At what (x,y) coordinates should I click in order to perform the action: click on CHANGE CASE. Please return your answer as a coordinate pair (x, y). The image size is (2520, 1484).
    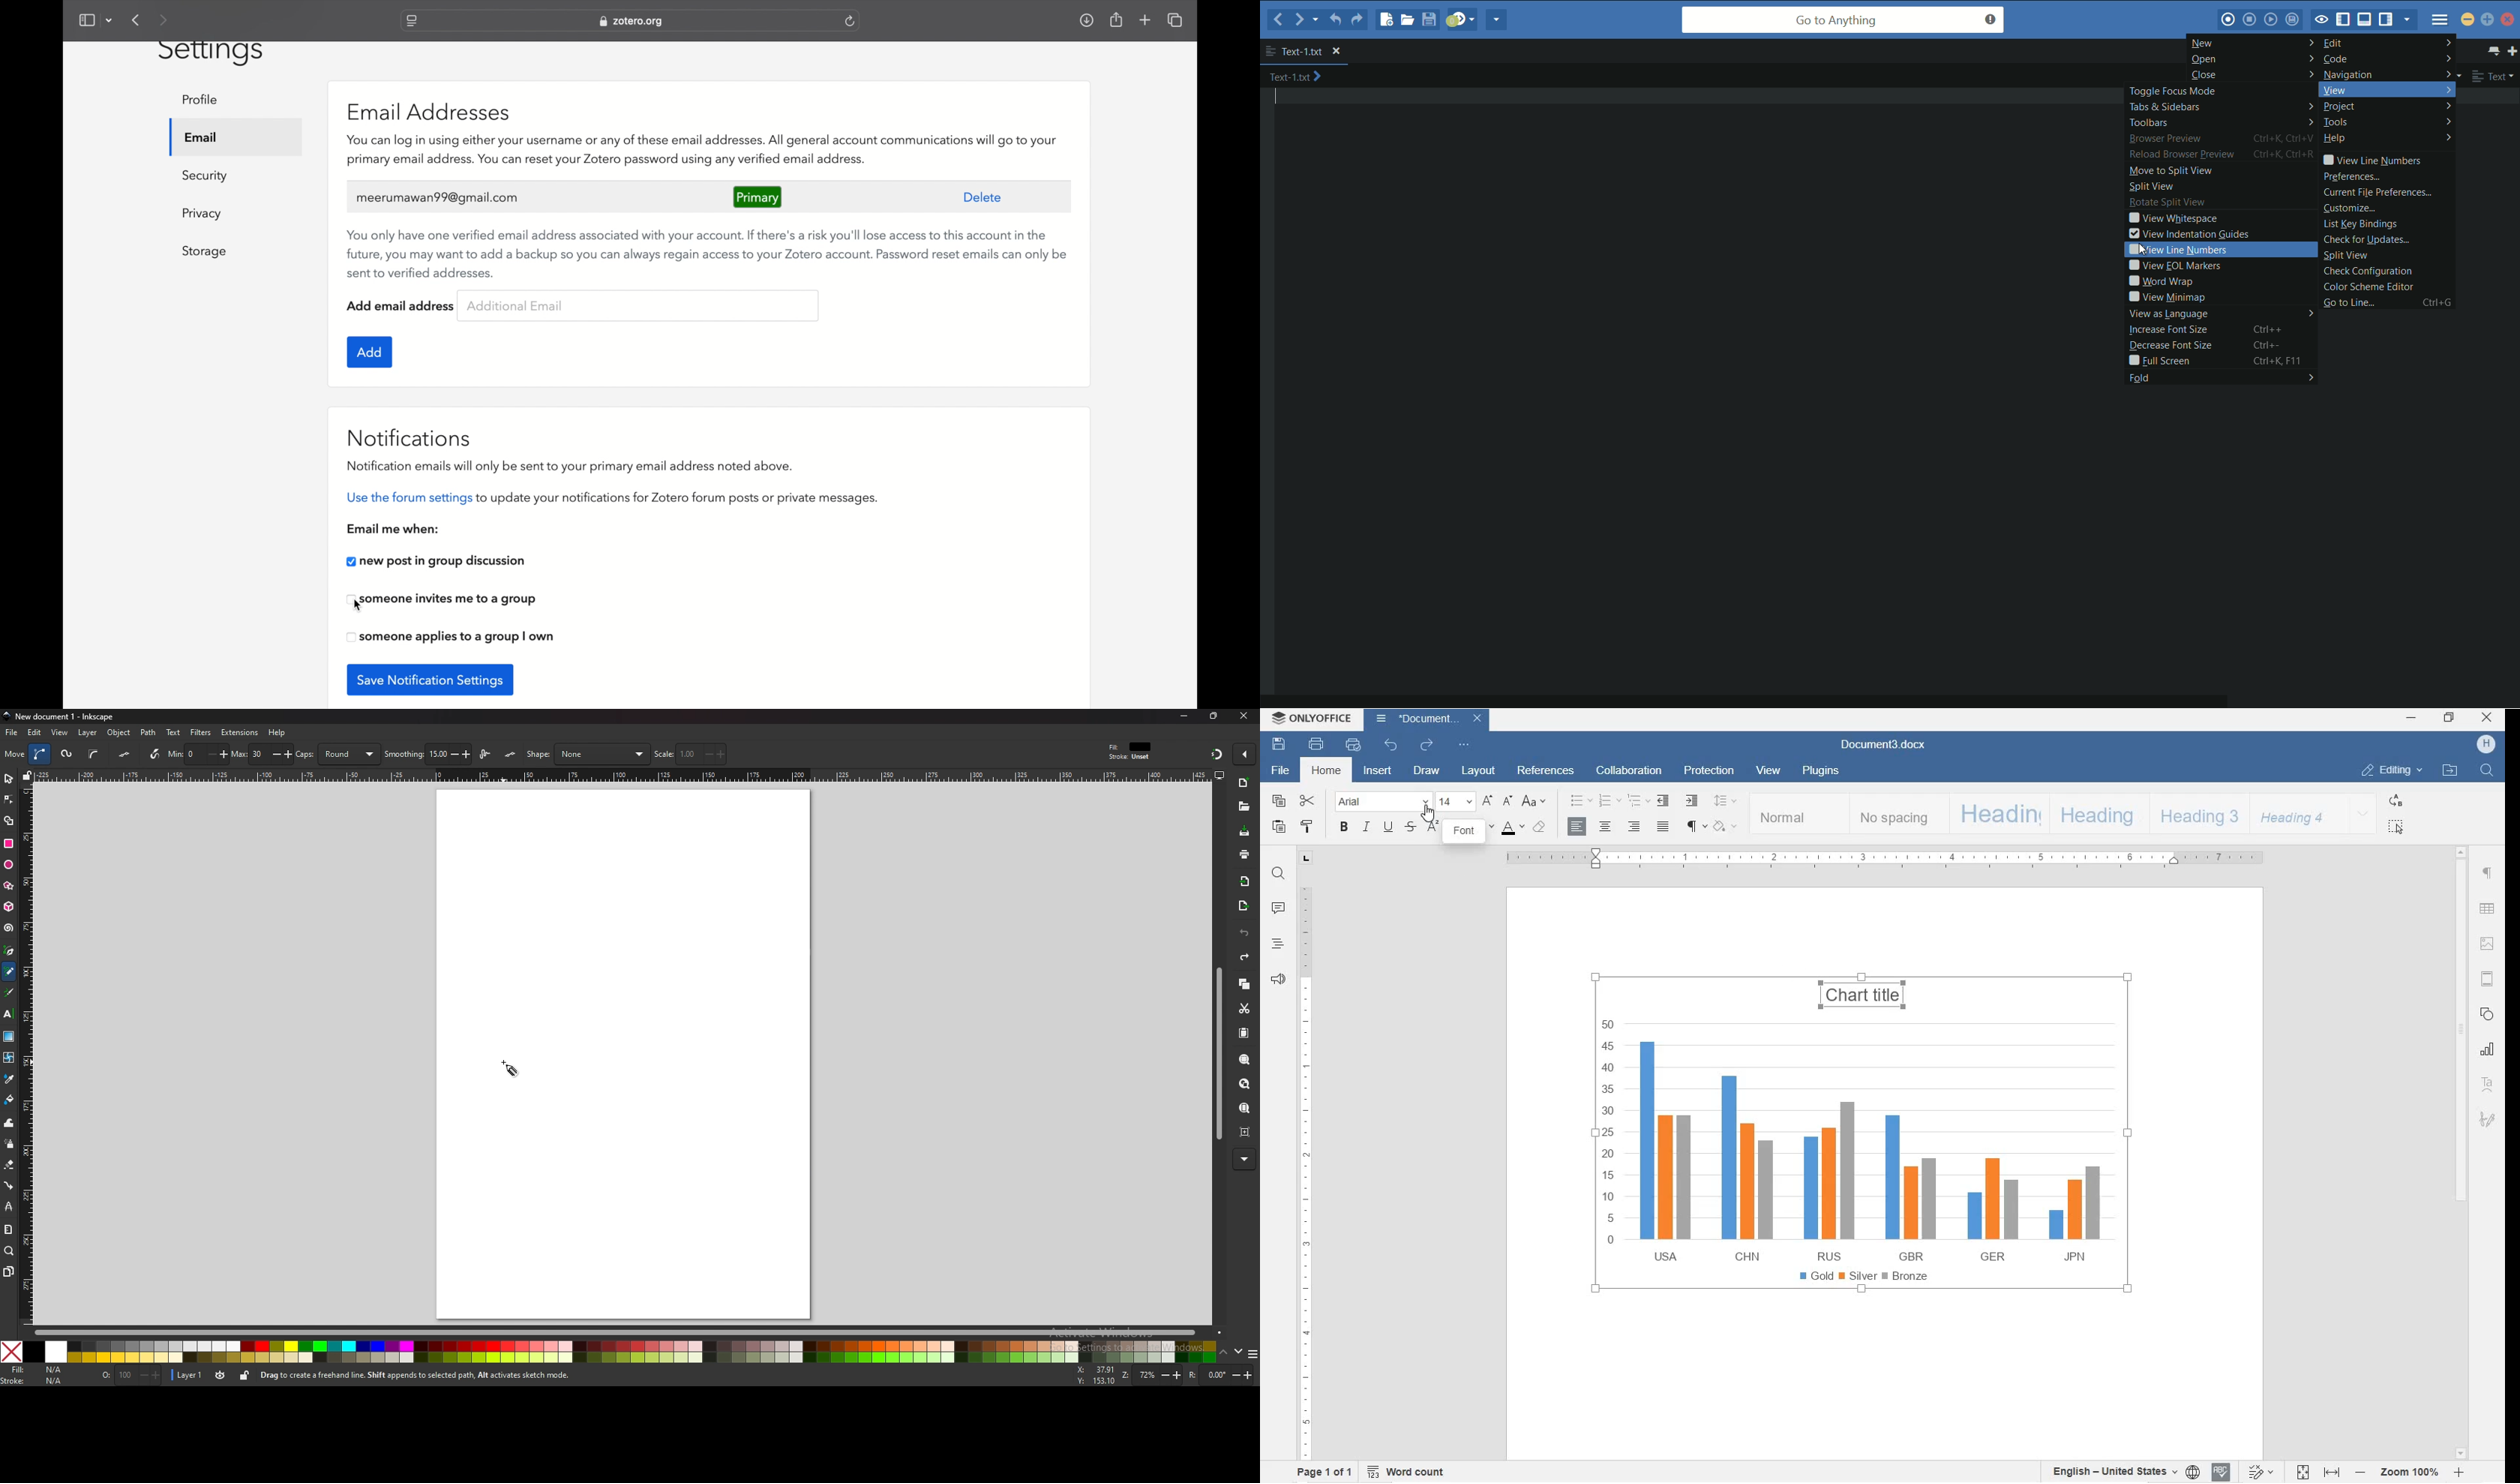
    Looking at the image, I should click on (1534, 801).